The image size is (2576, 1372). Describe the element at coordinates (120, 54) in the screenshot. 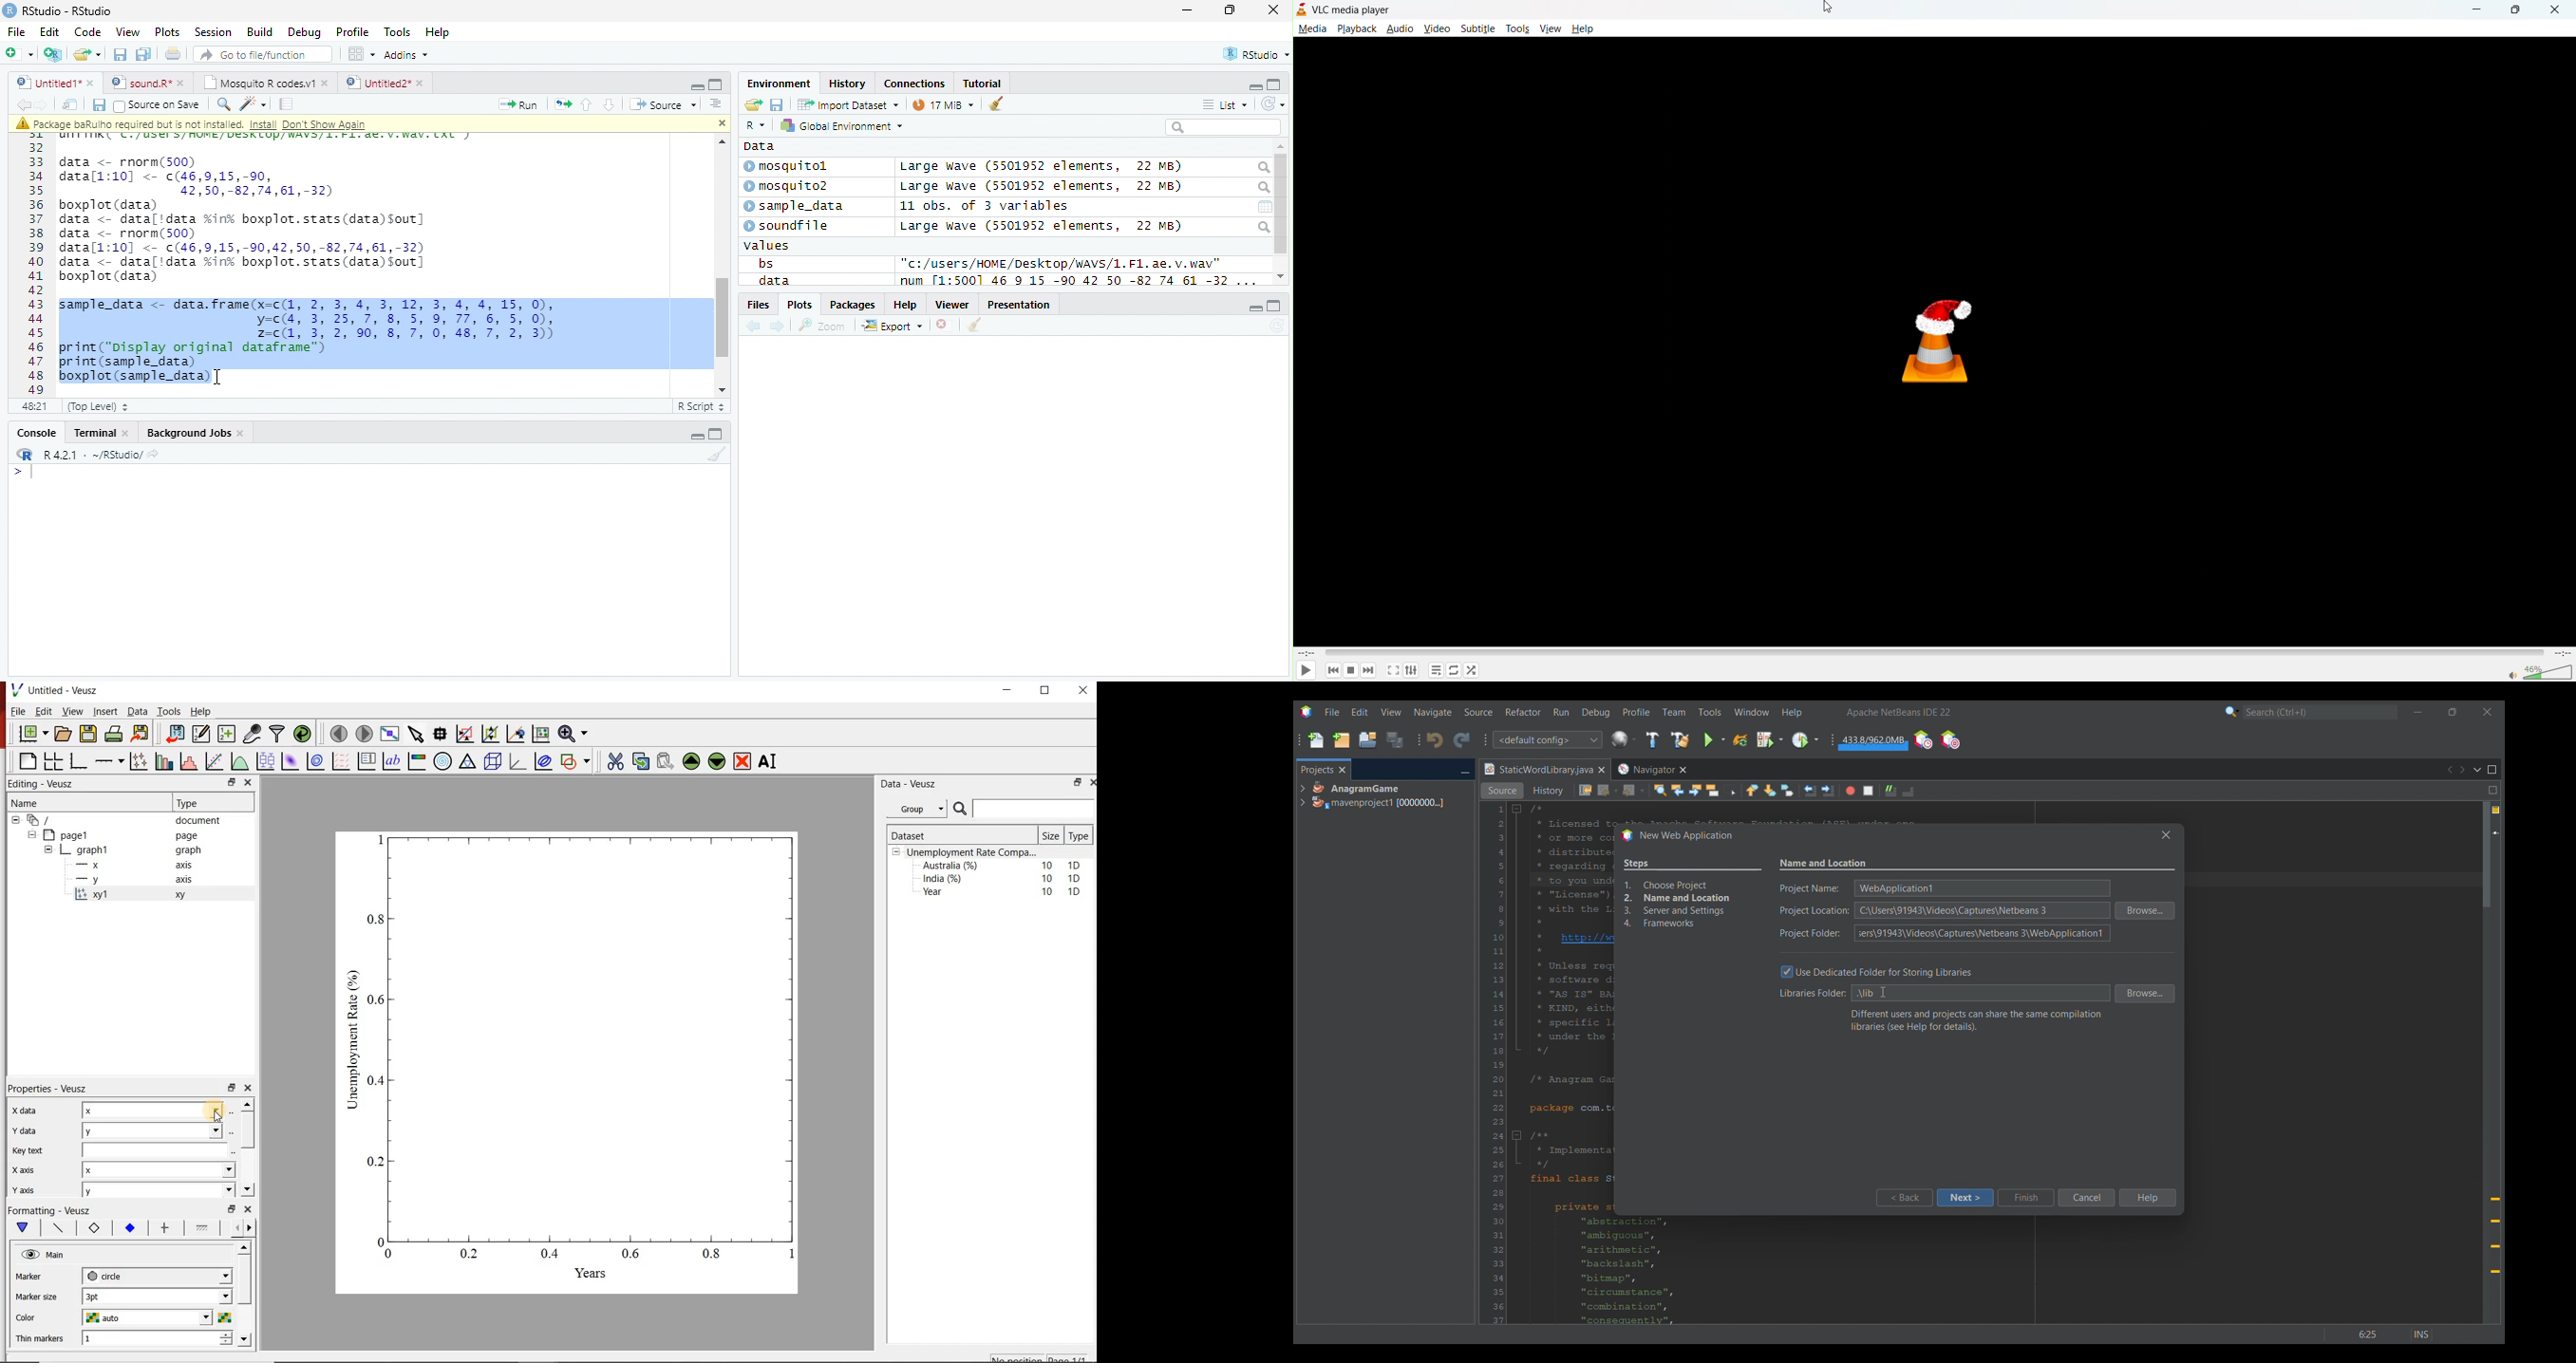

I see `Save the current document` at that location.